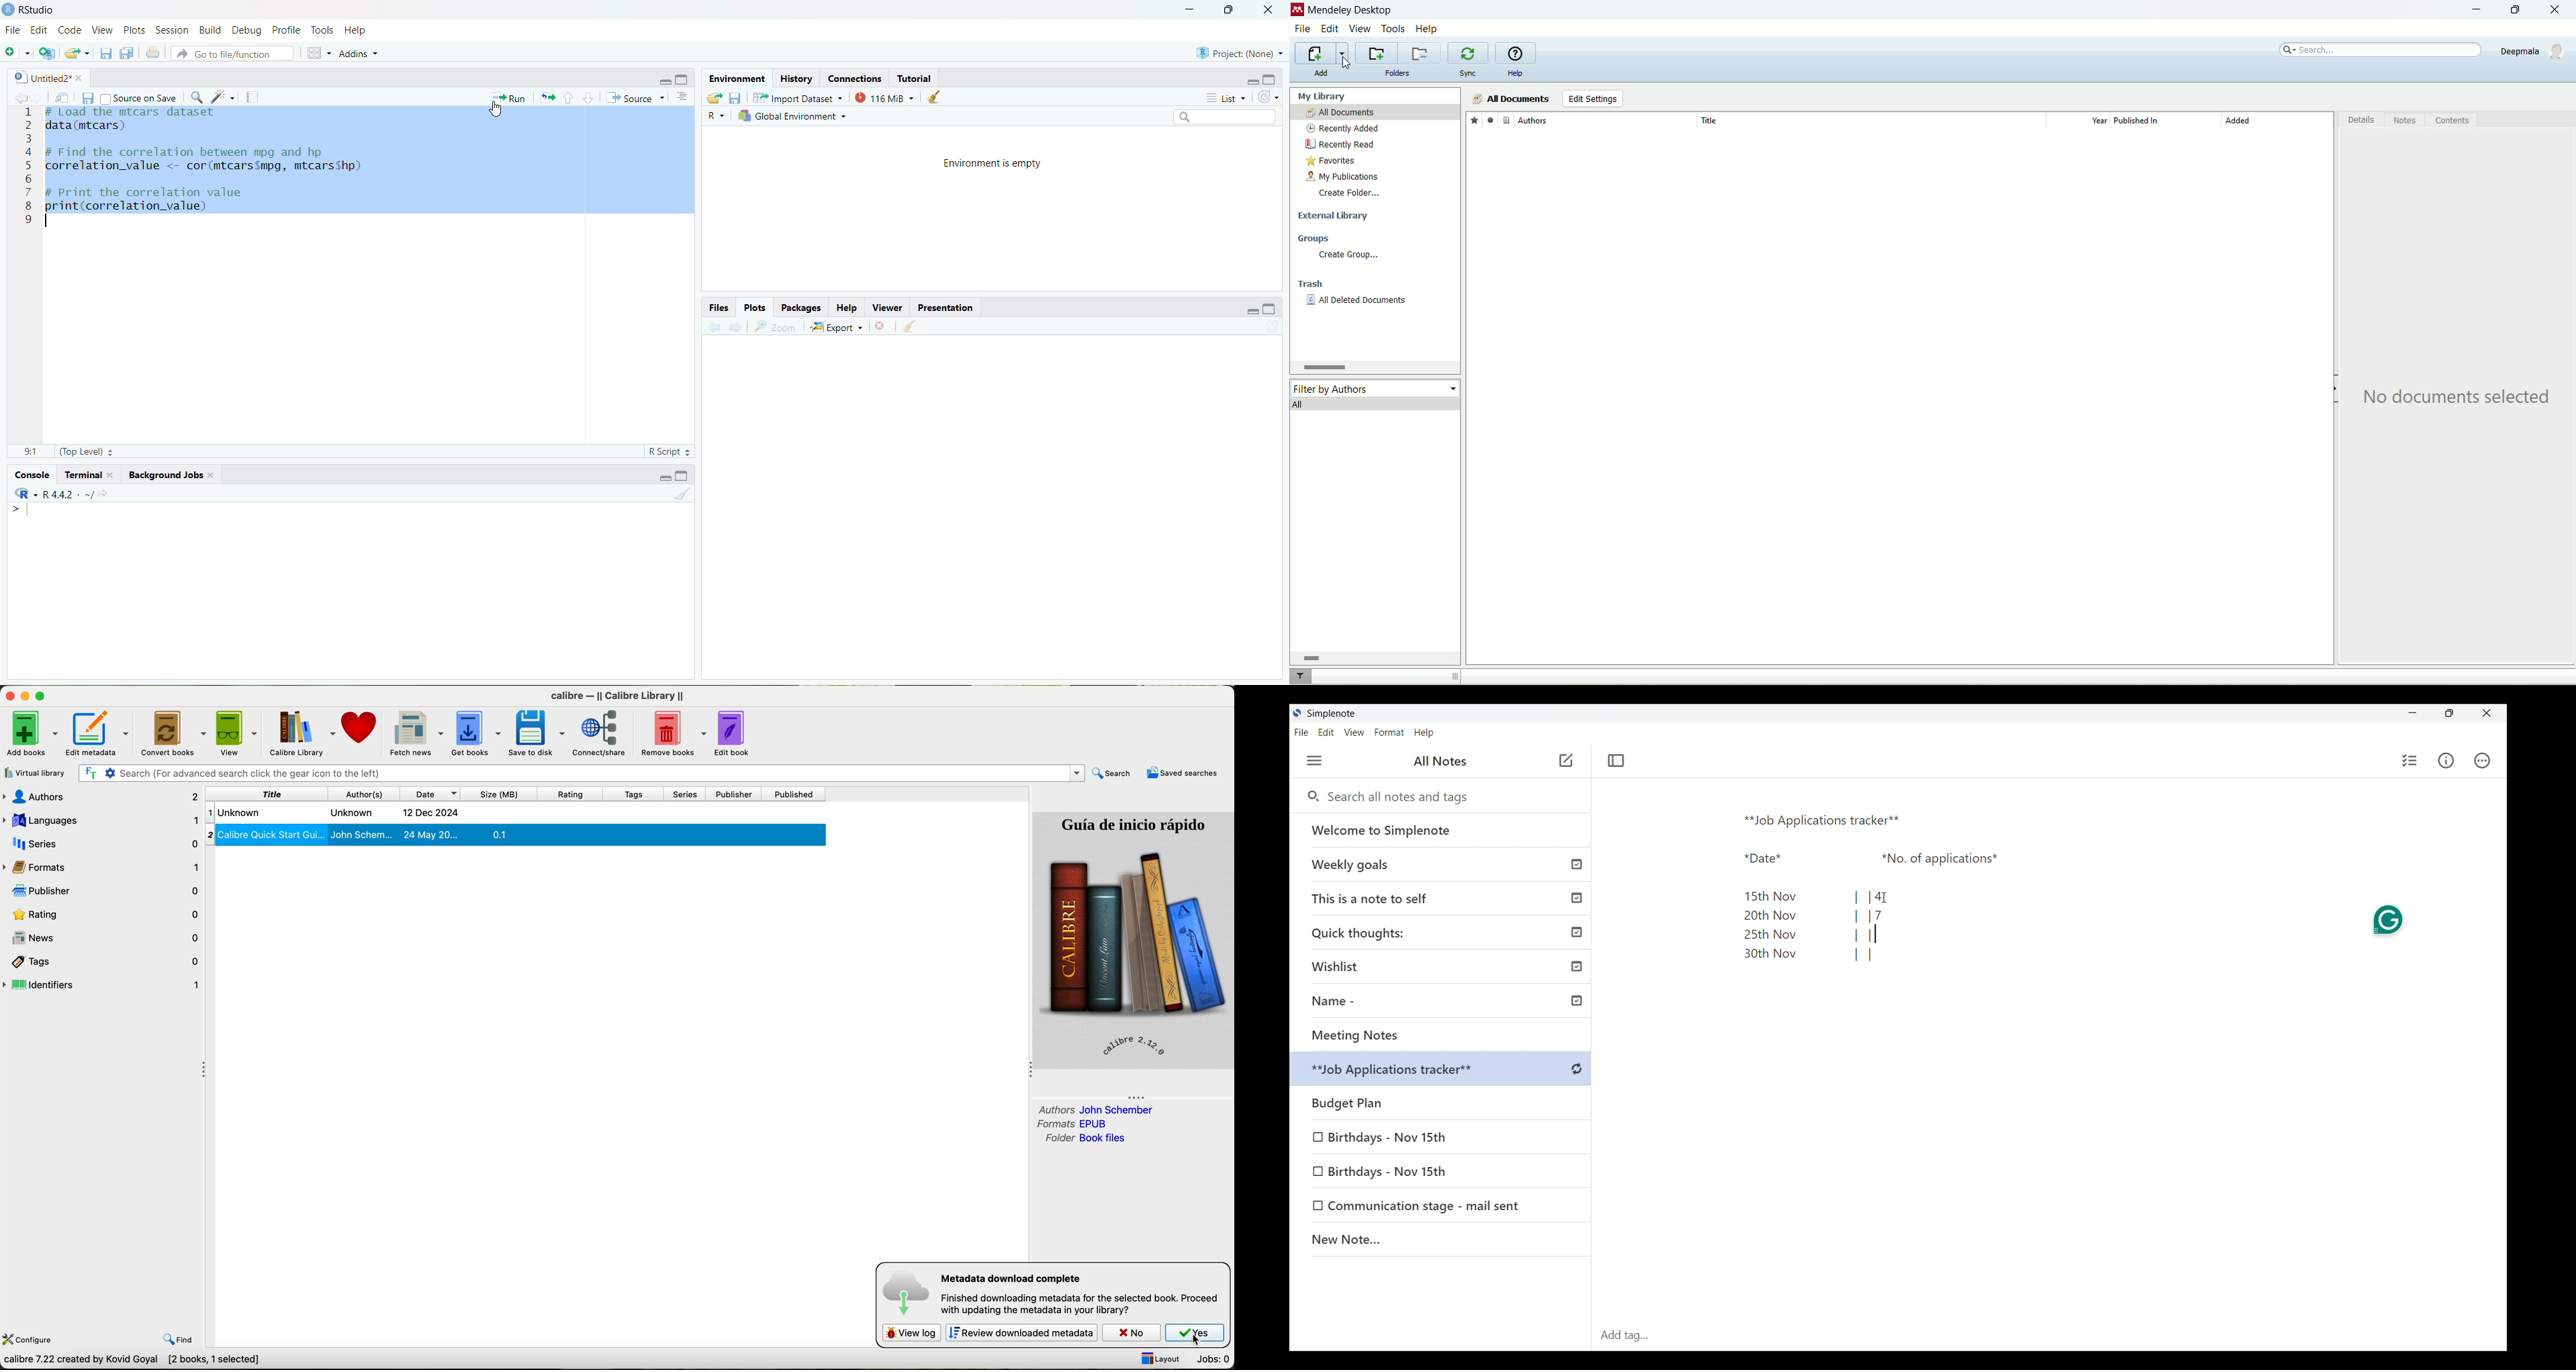 This screenshot has height=1372, width=2576. Describe the element at coordinates (1343, 129) in the screenshot. I see `recently added` at that location.